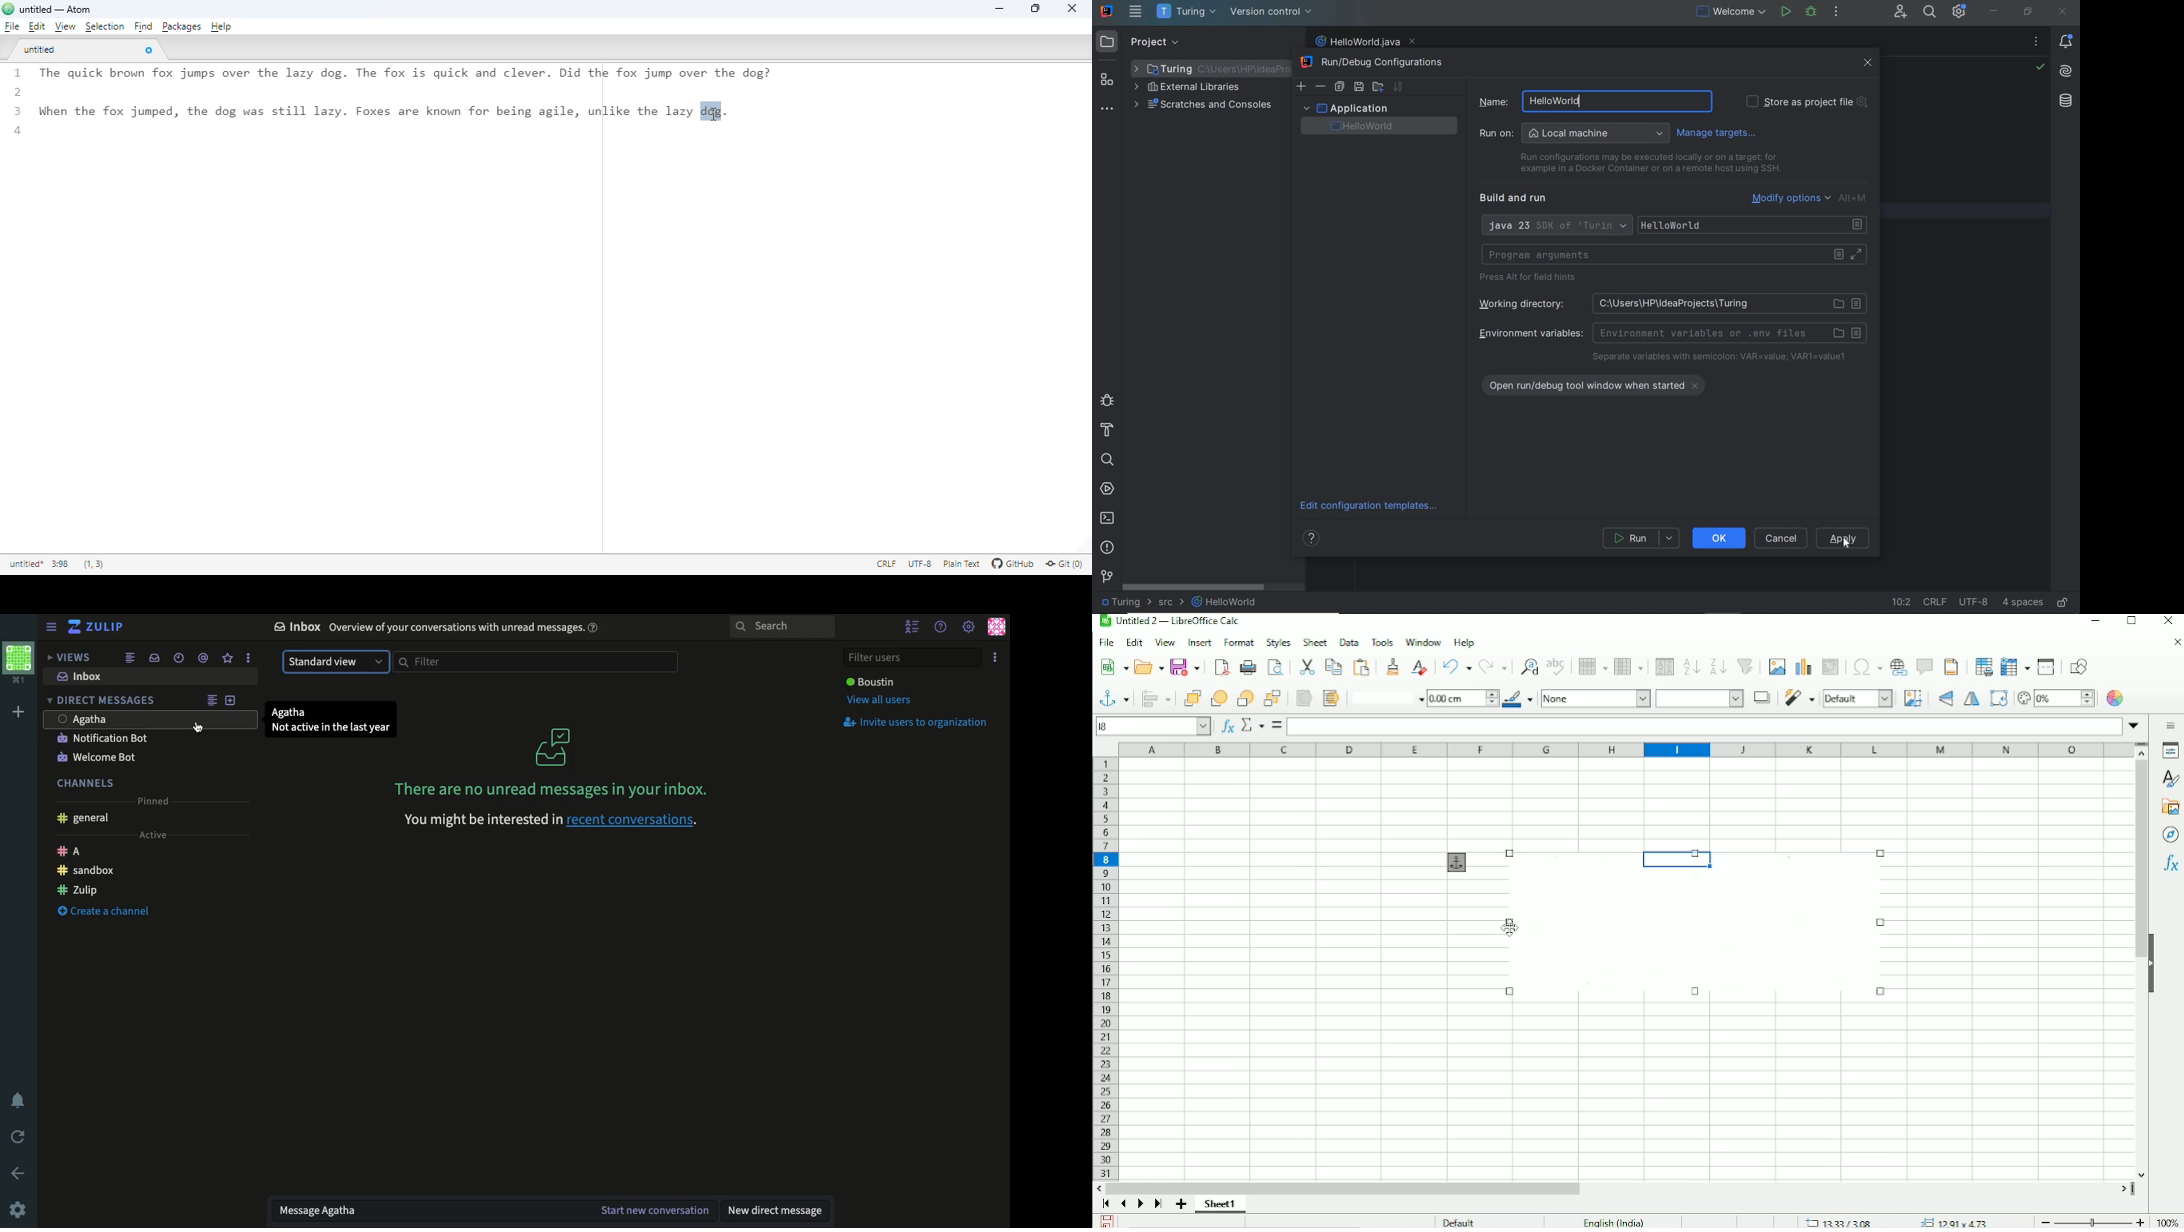 Image resolution: width=2184 pixels, height=1232 pixels. I want to click on Help, so click(1464, 642).